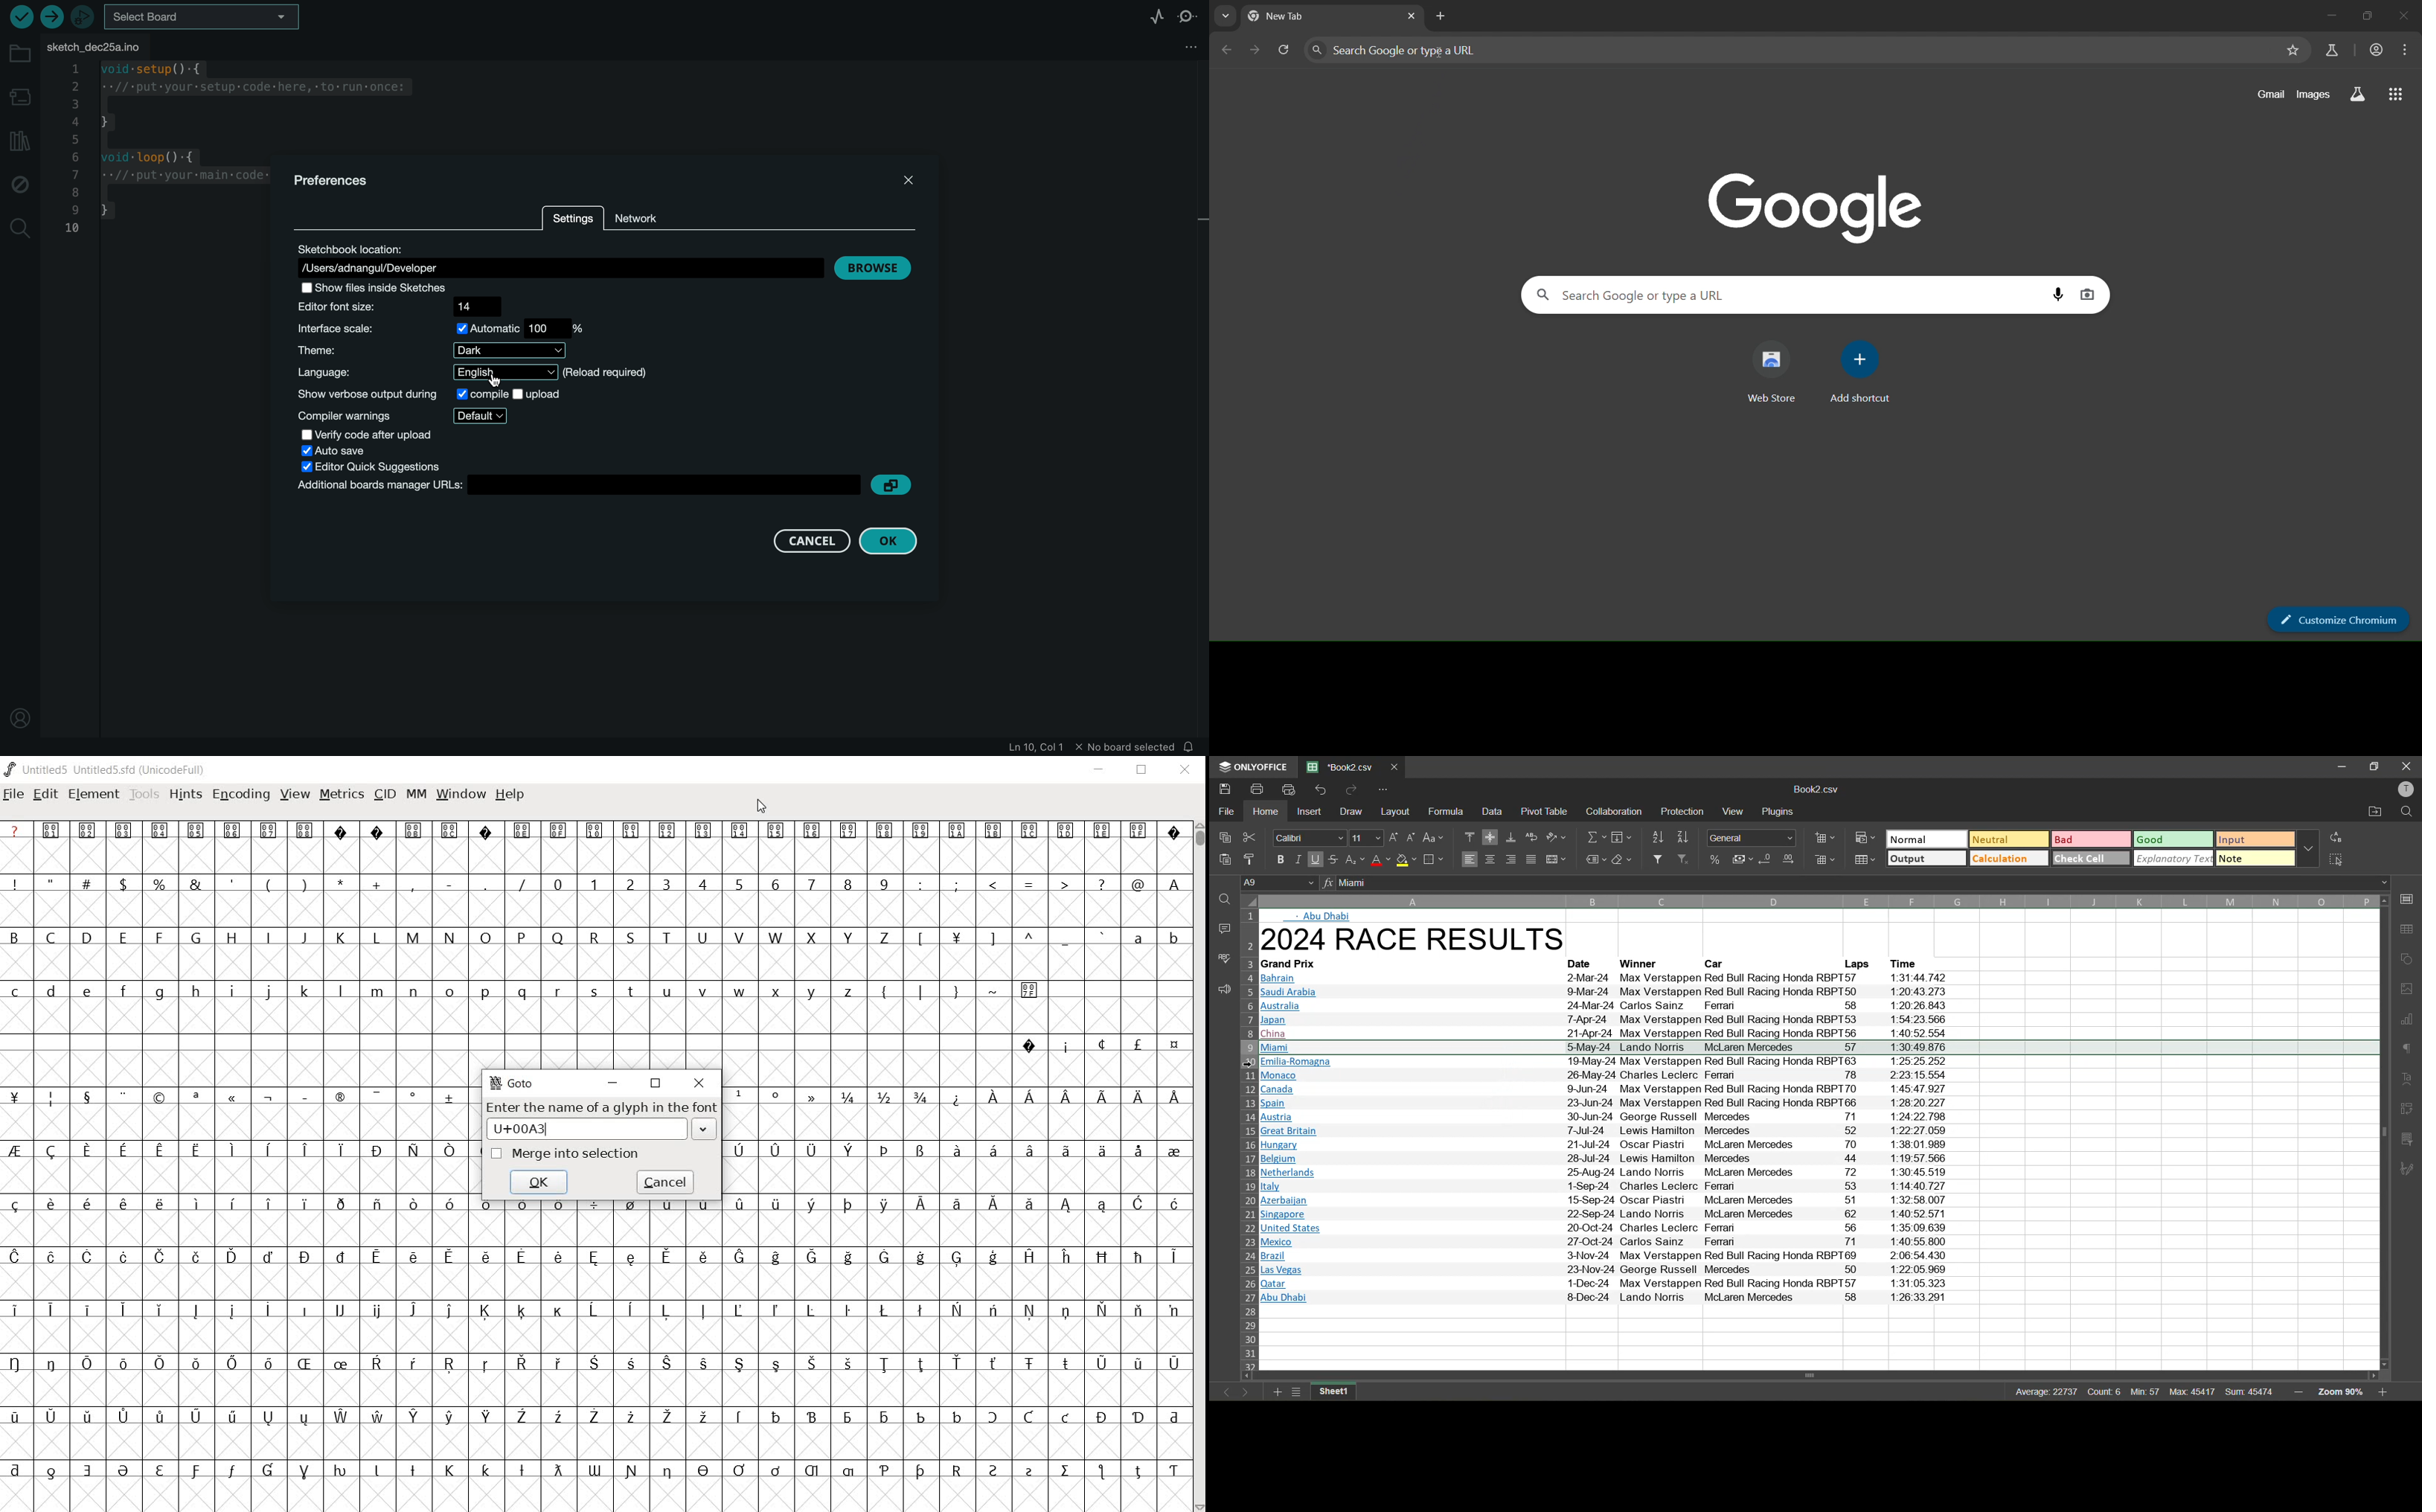  What do you see at coordinates (52, 1098) in the screenshot?
I see `Symbol` at bounding box center [52, 1098].